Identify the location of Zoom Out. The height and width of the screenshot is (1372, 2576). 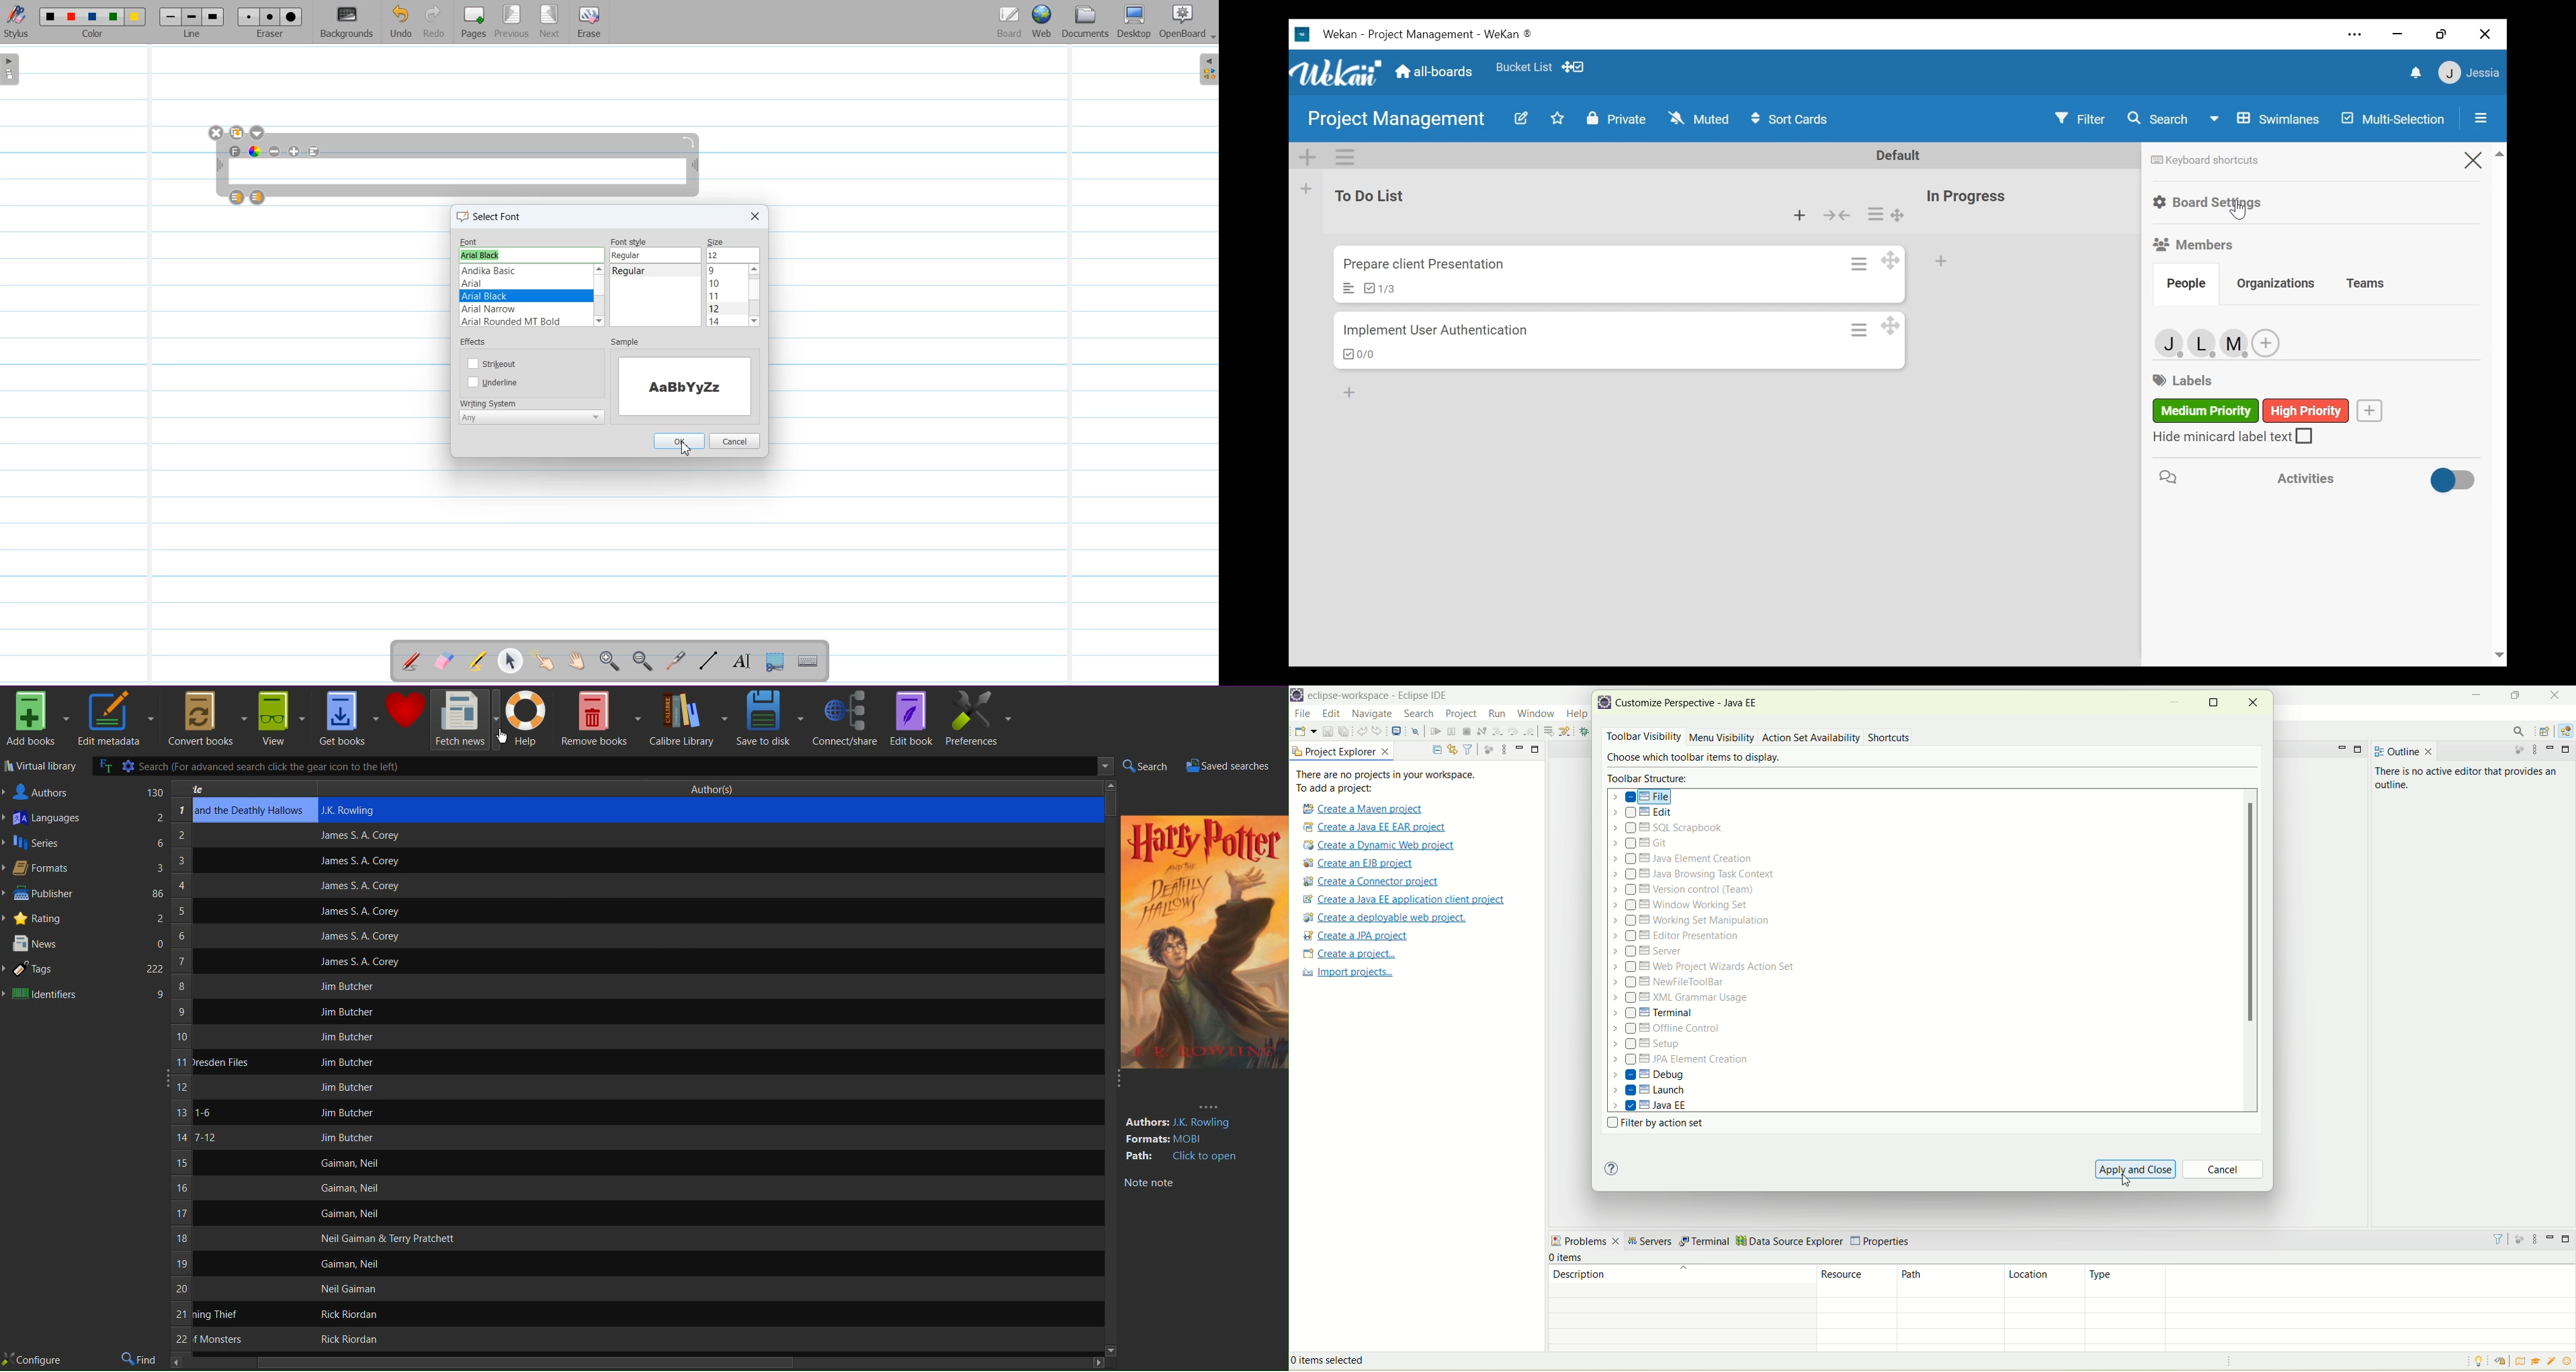
(640, 662).